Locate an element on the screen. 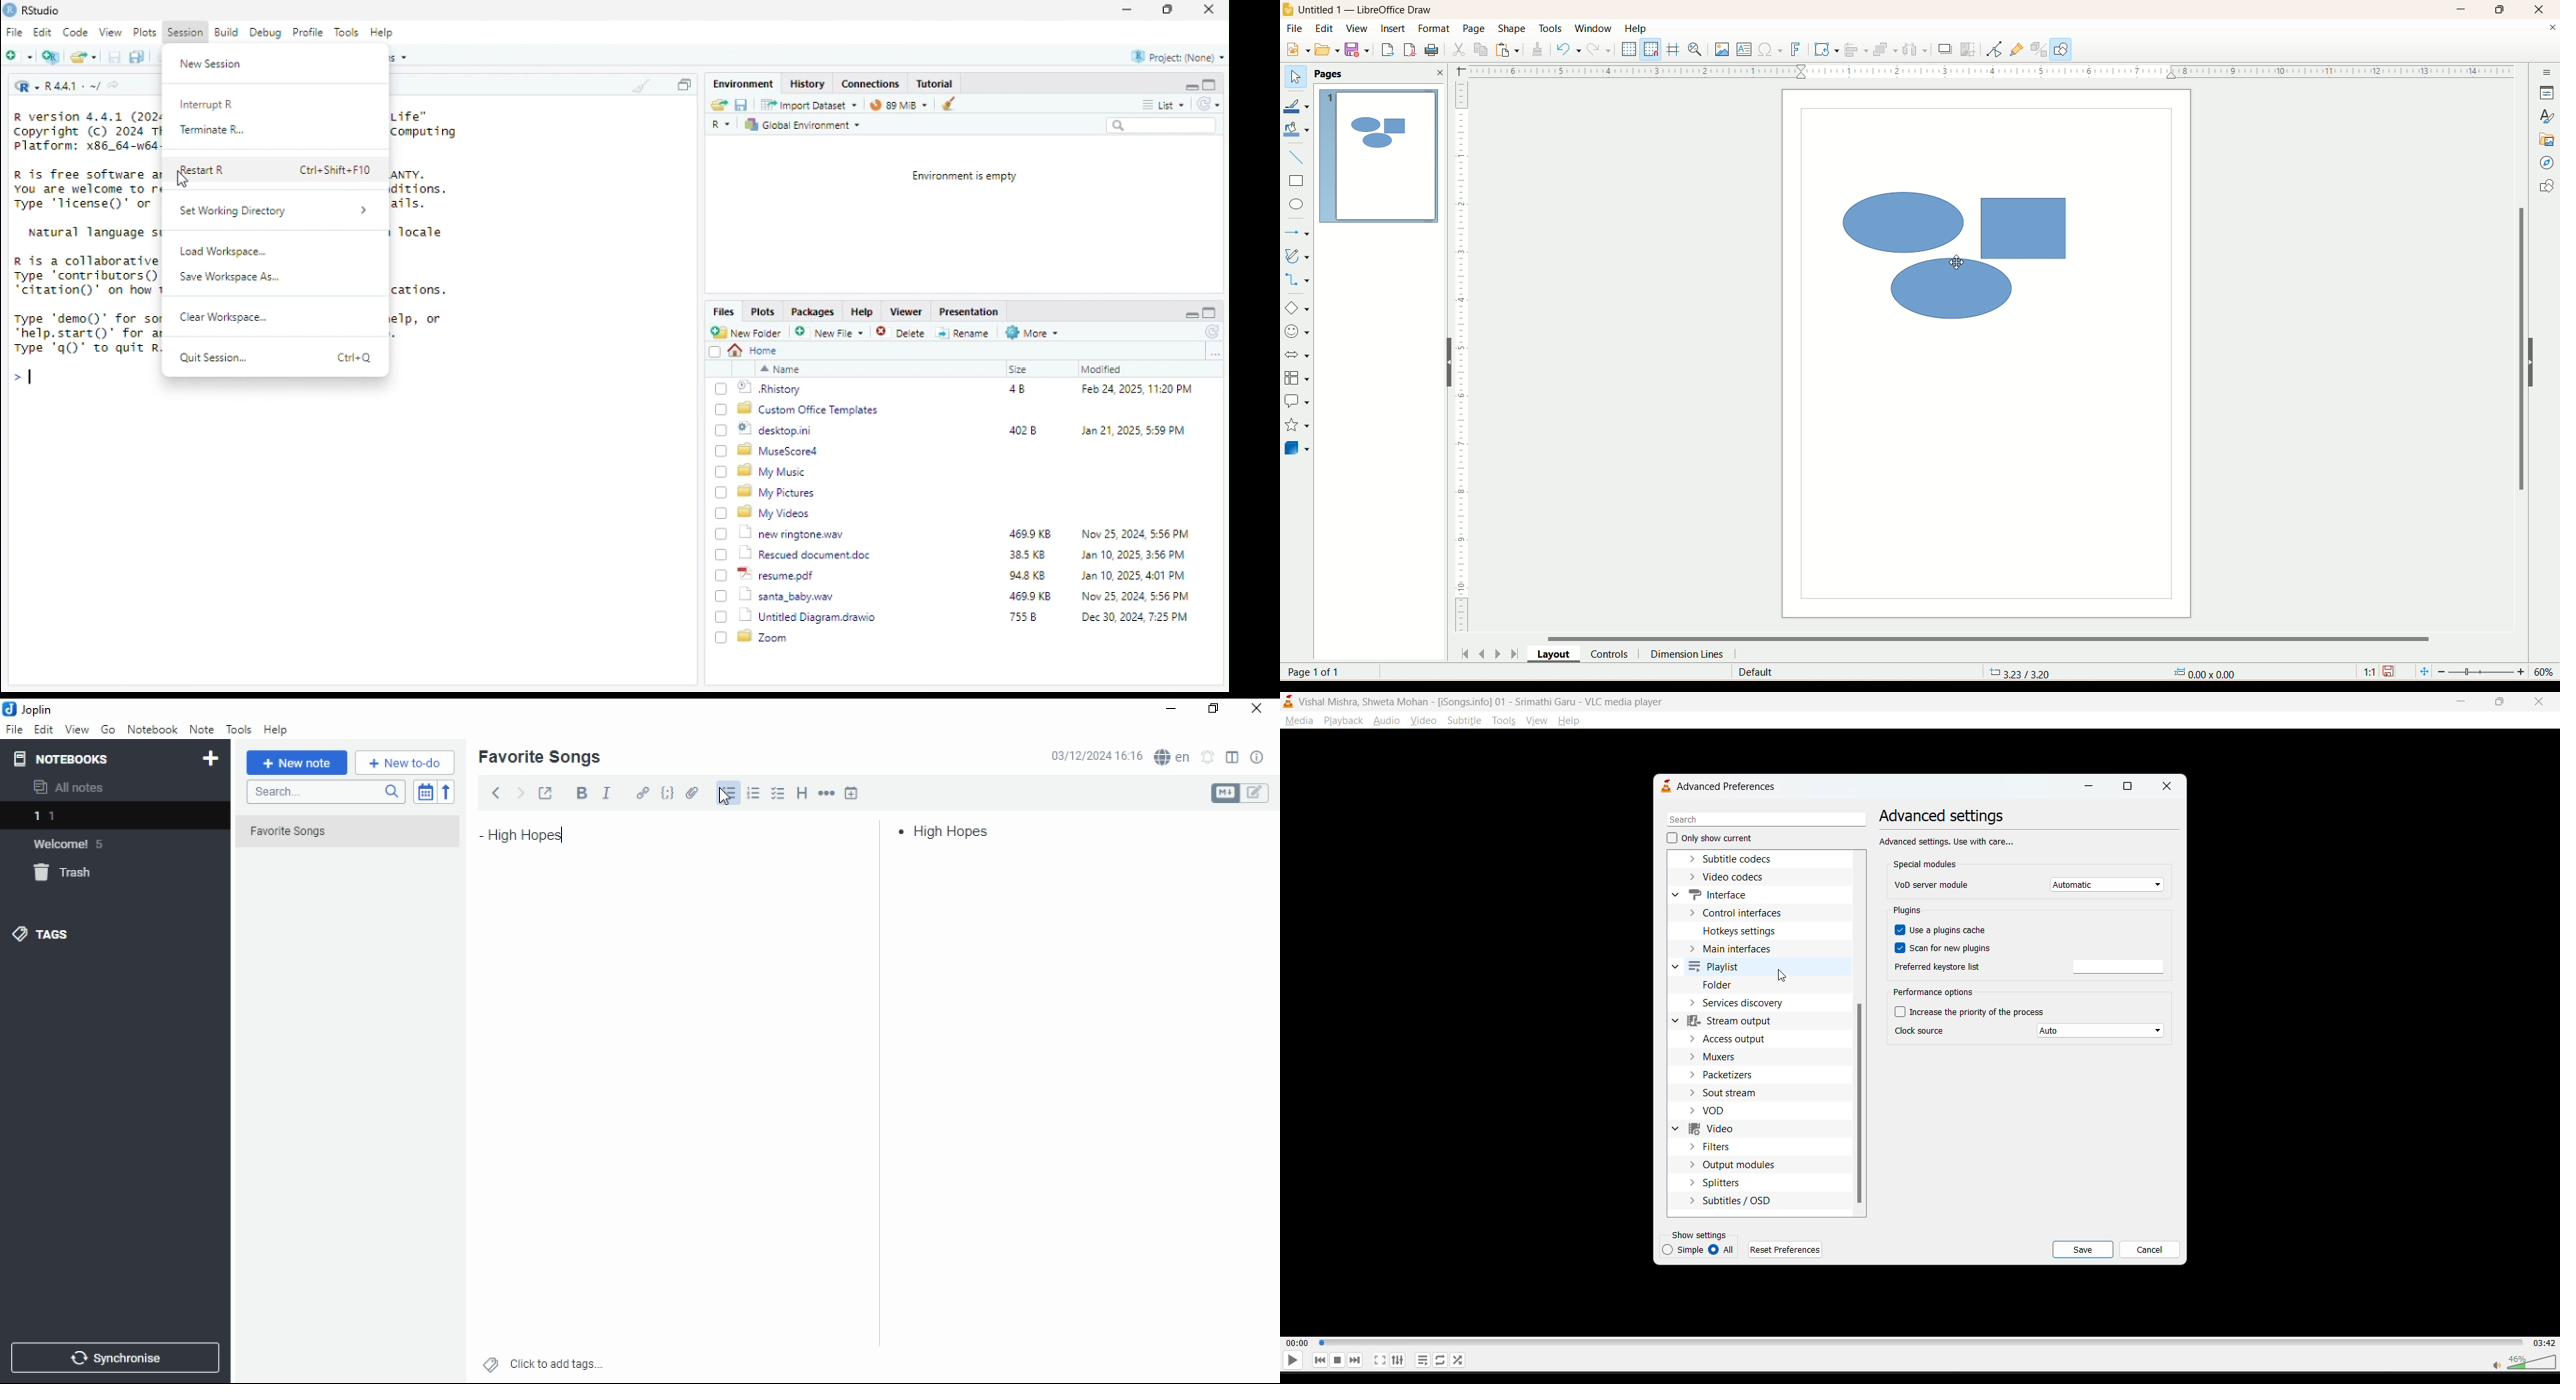  export directly as PDF is located at coordinates (1409, 49).